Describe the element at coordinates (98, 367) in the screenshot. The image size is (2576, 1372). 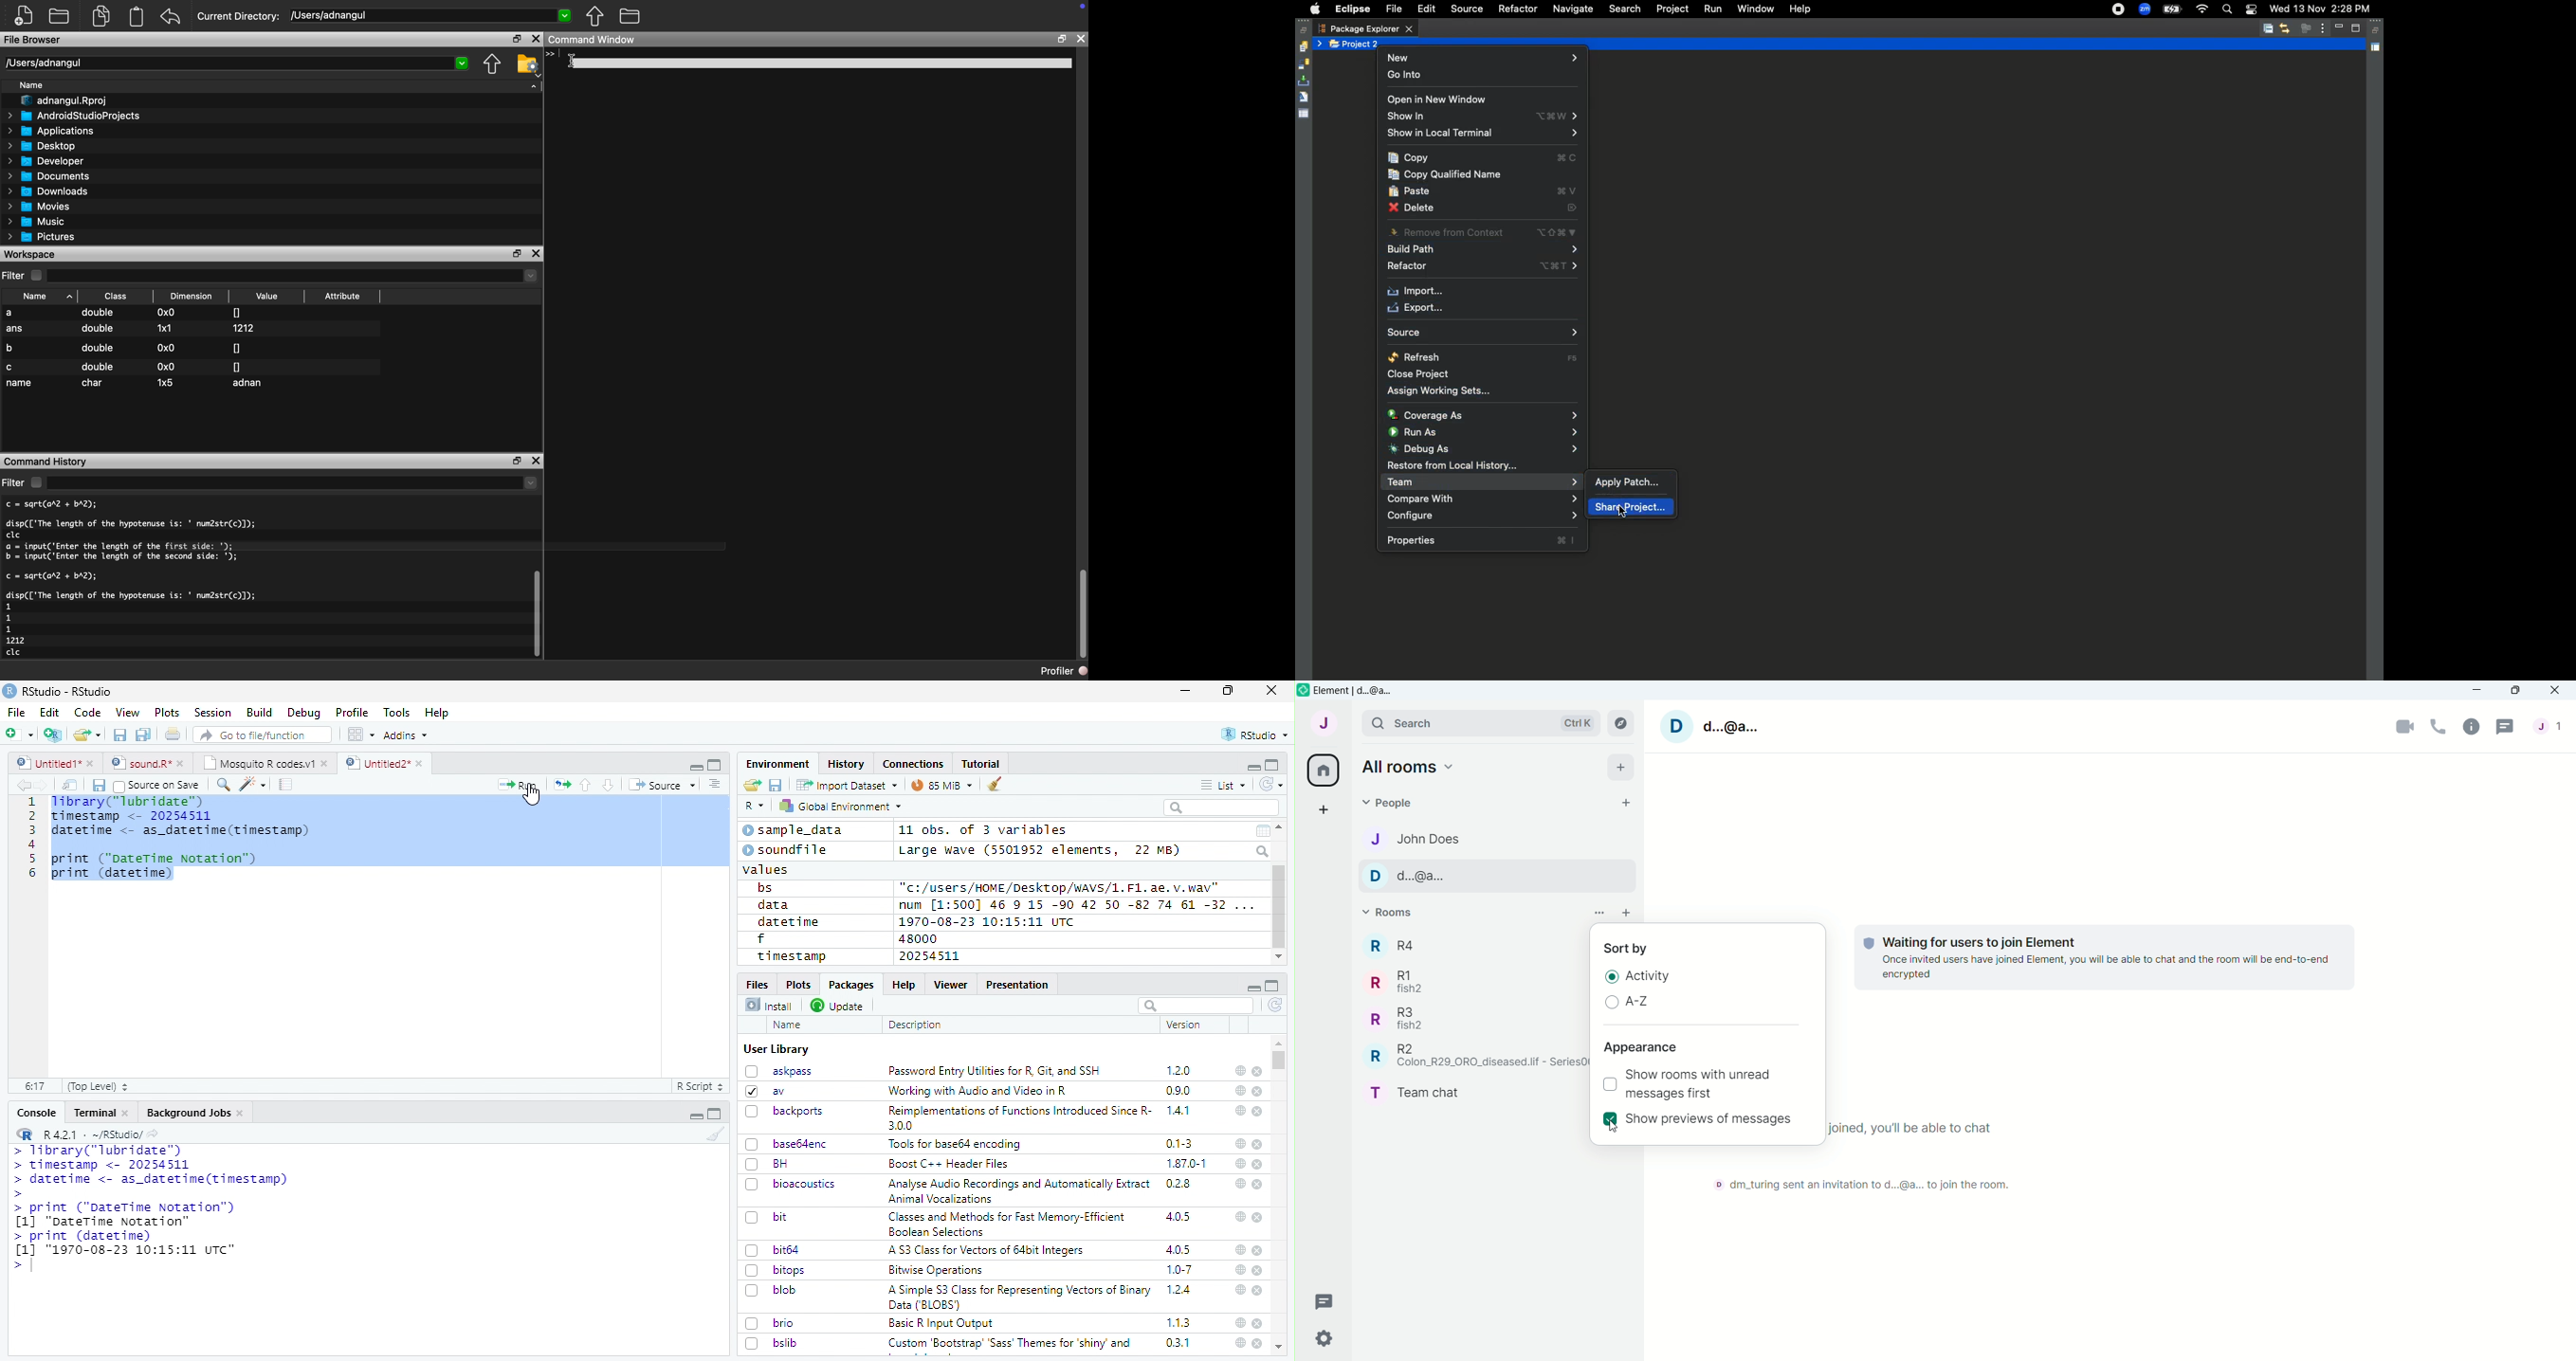
I see `double` at that location.